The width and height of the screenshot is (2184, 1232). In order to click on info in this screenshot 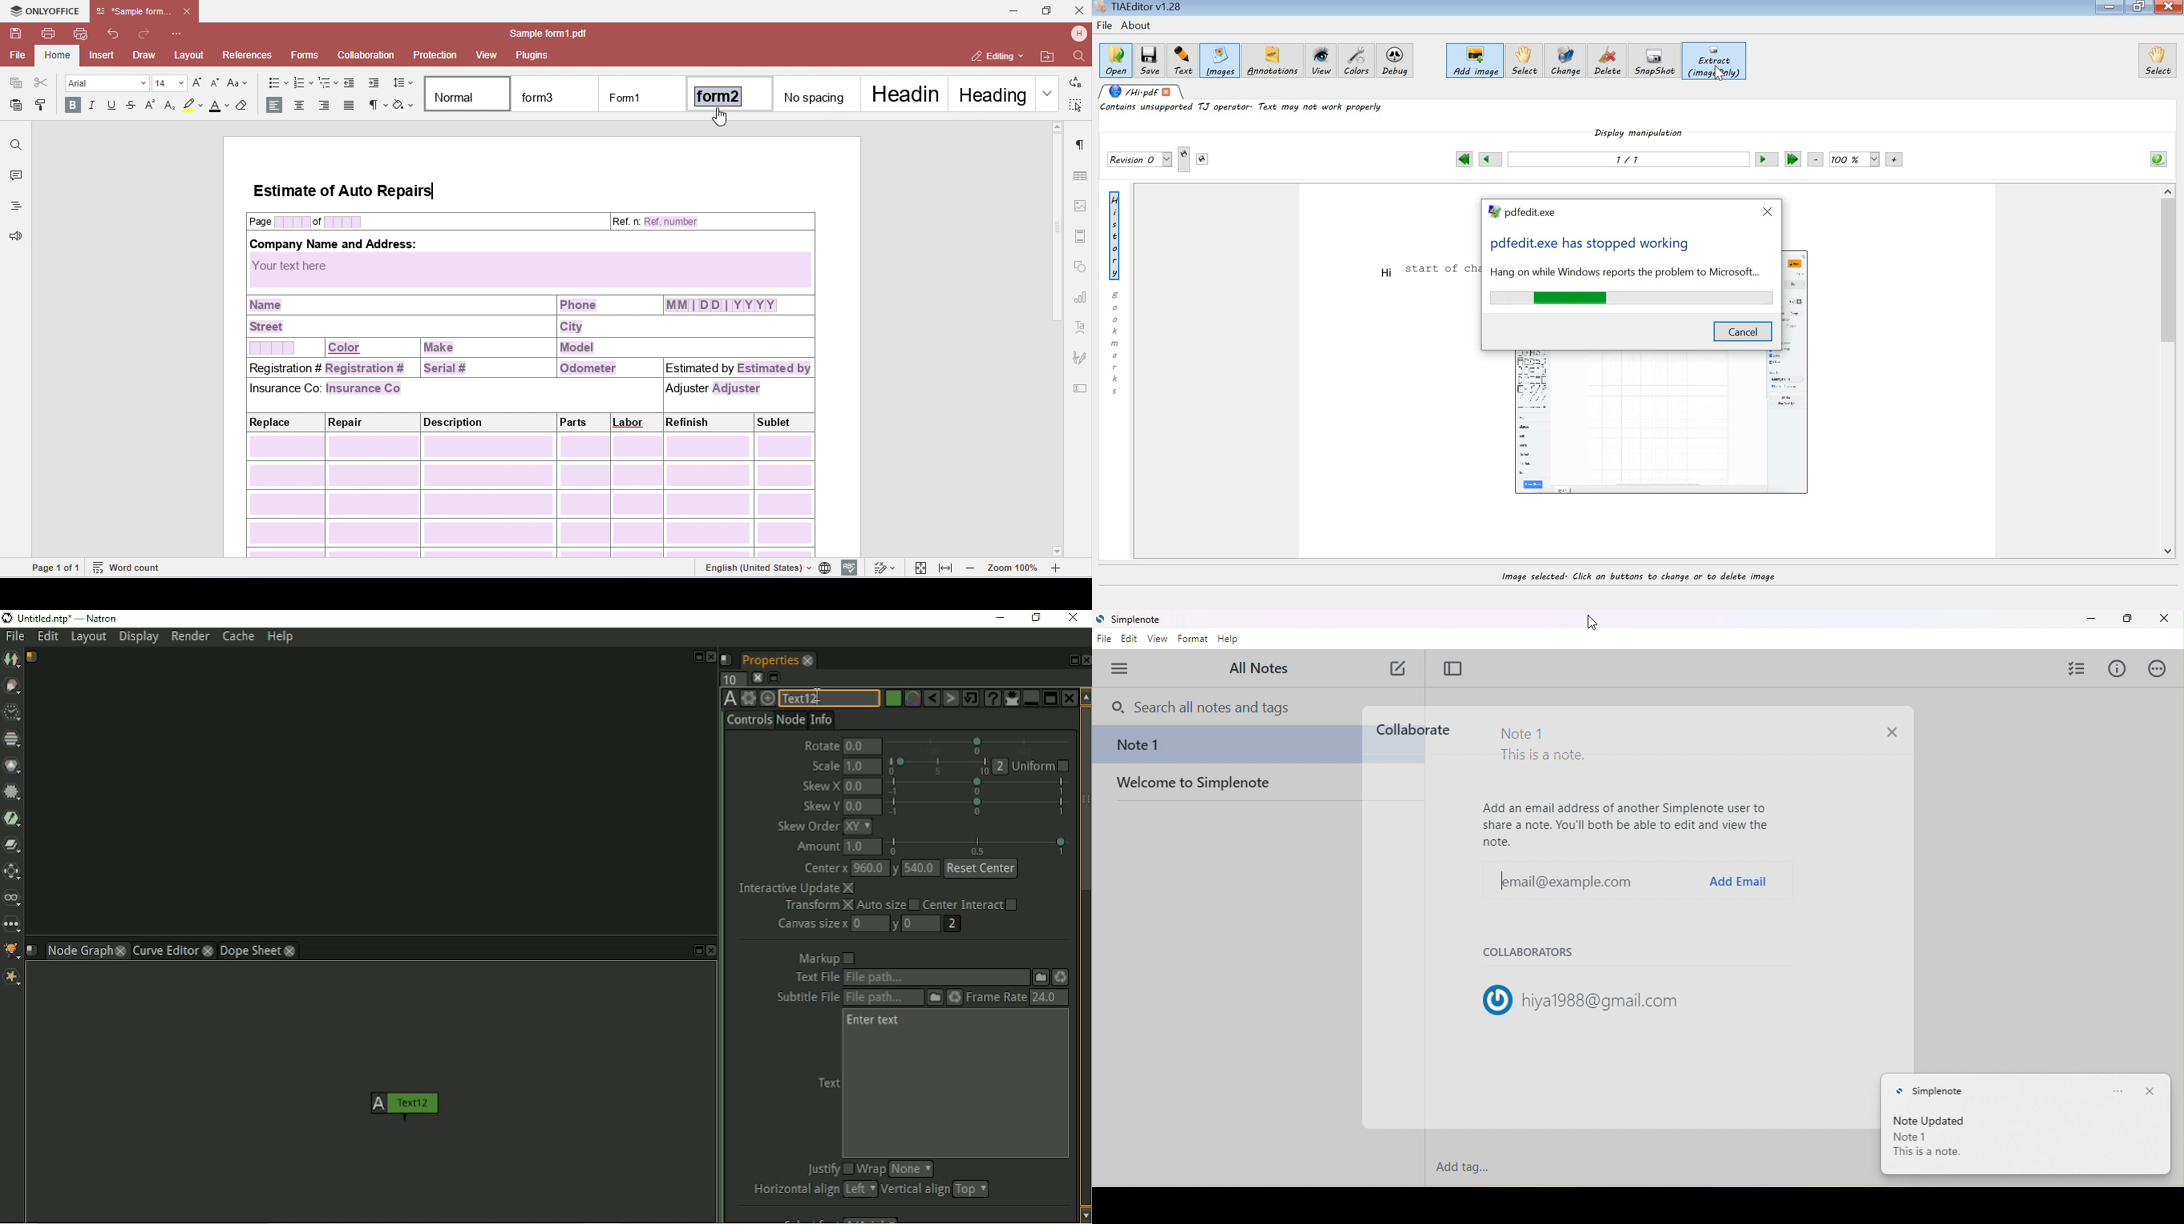, I will do `click(2116, 668)`.